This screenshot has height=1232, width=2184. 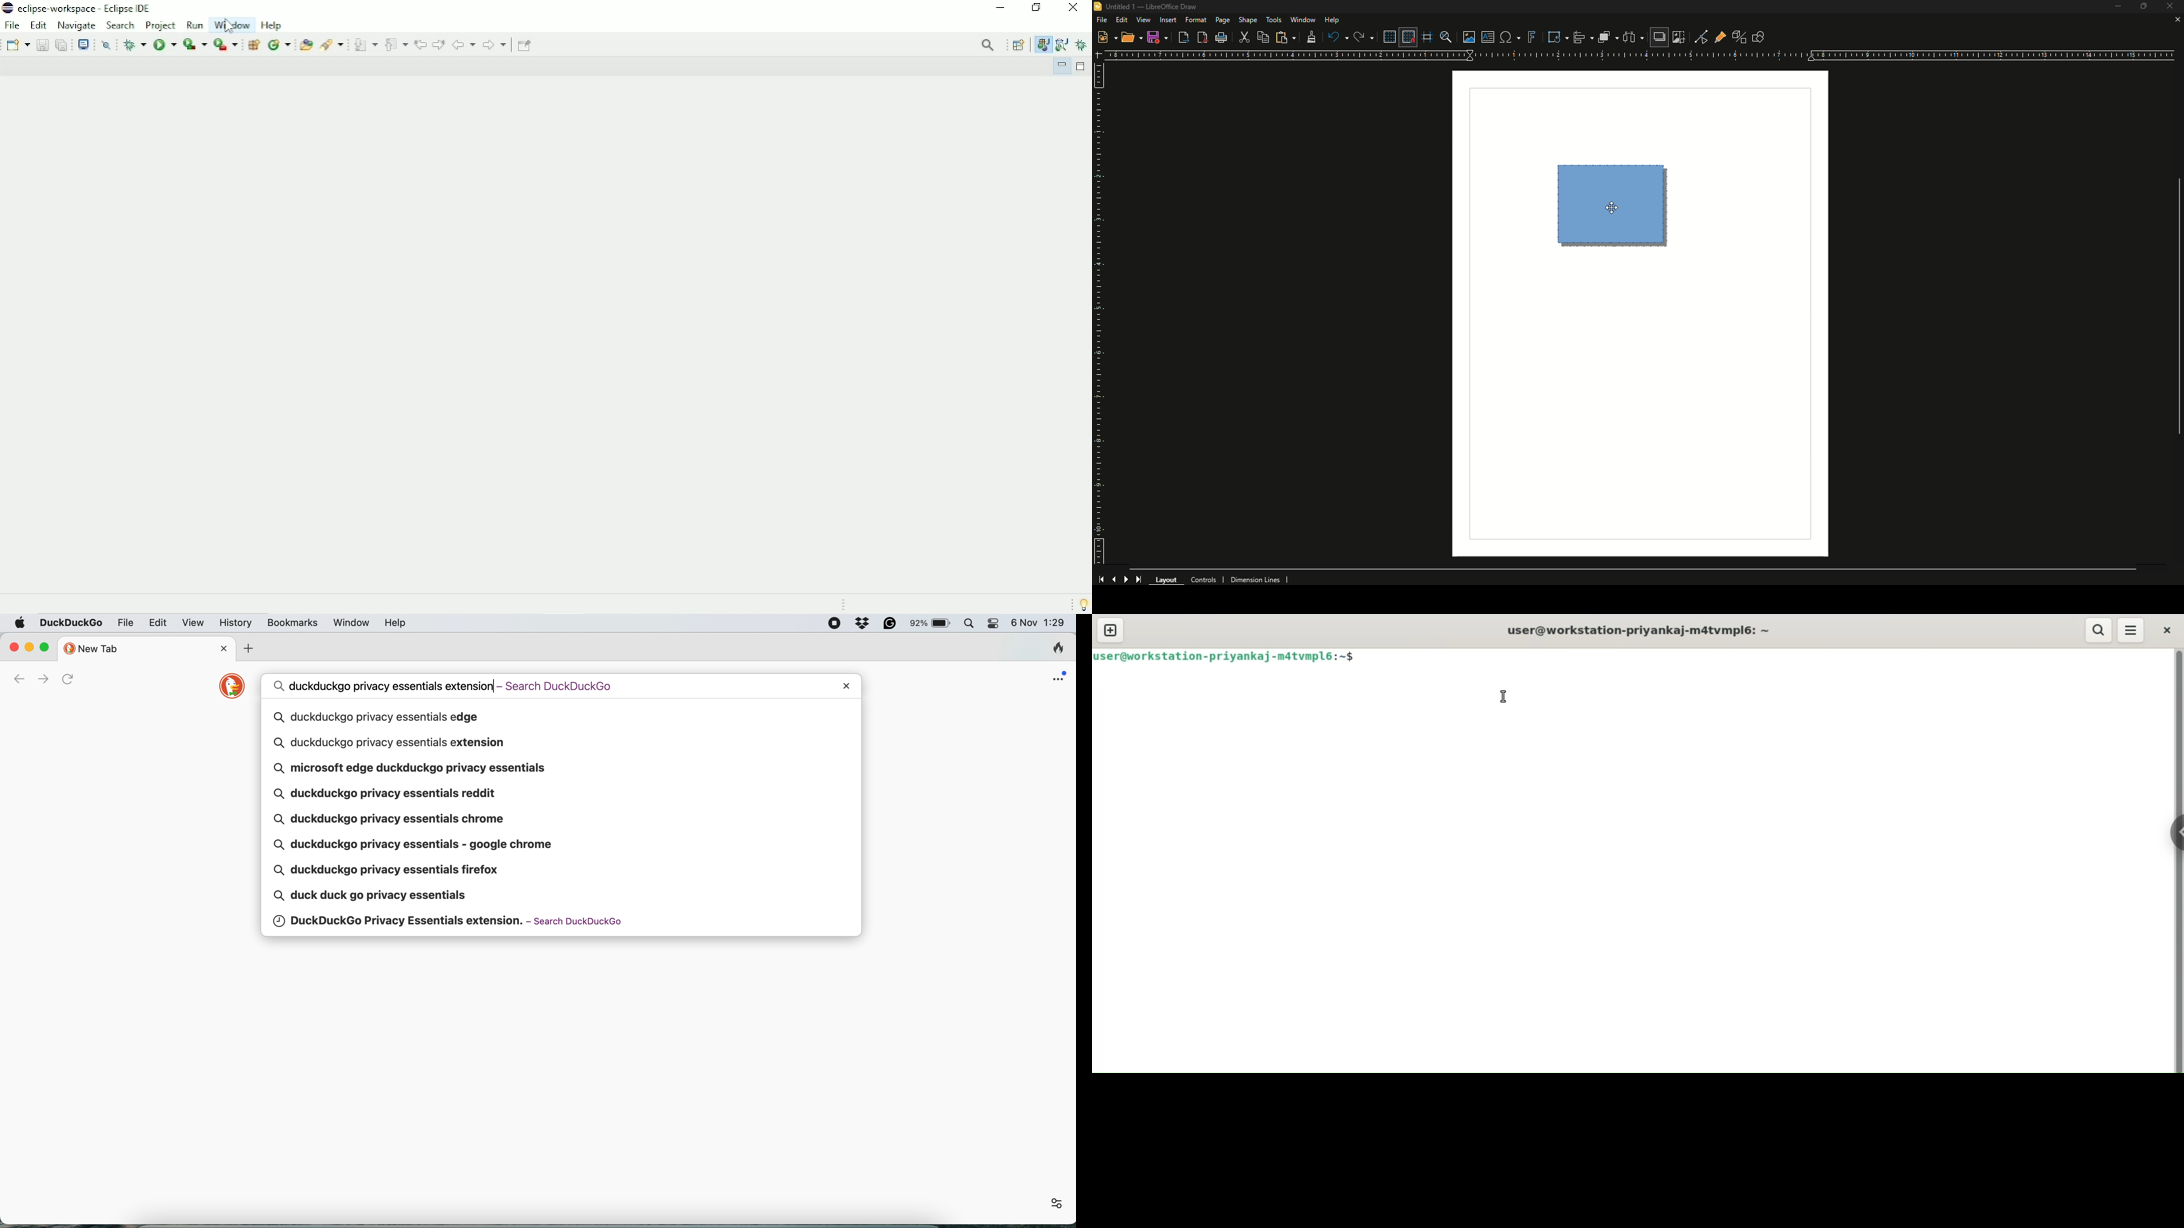 What do you see at coordinates (1222, 21) in the screenshot?
I see `Page` at bounding box center [1222, 21].